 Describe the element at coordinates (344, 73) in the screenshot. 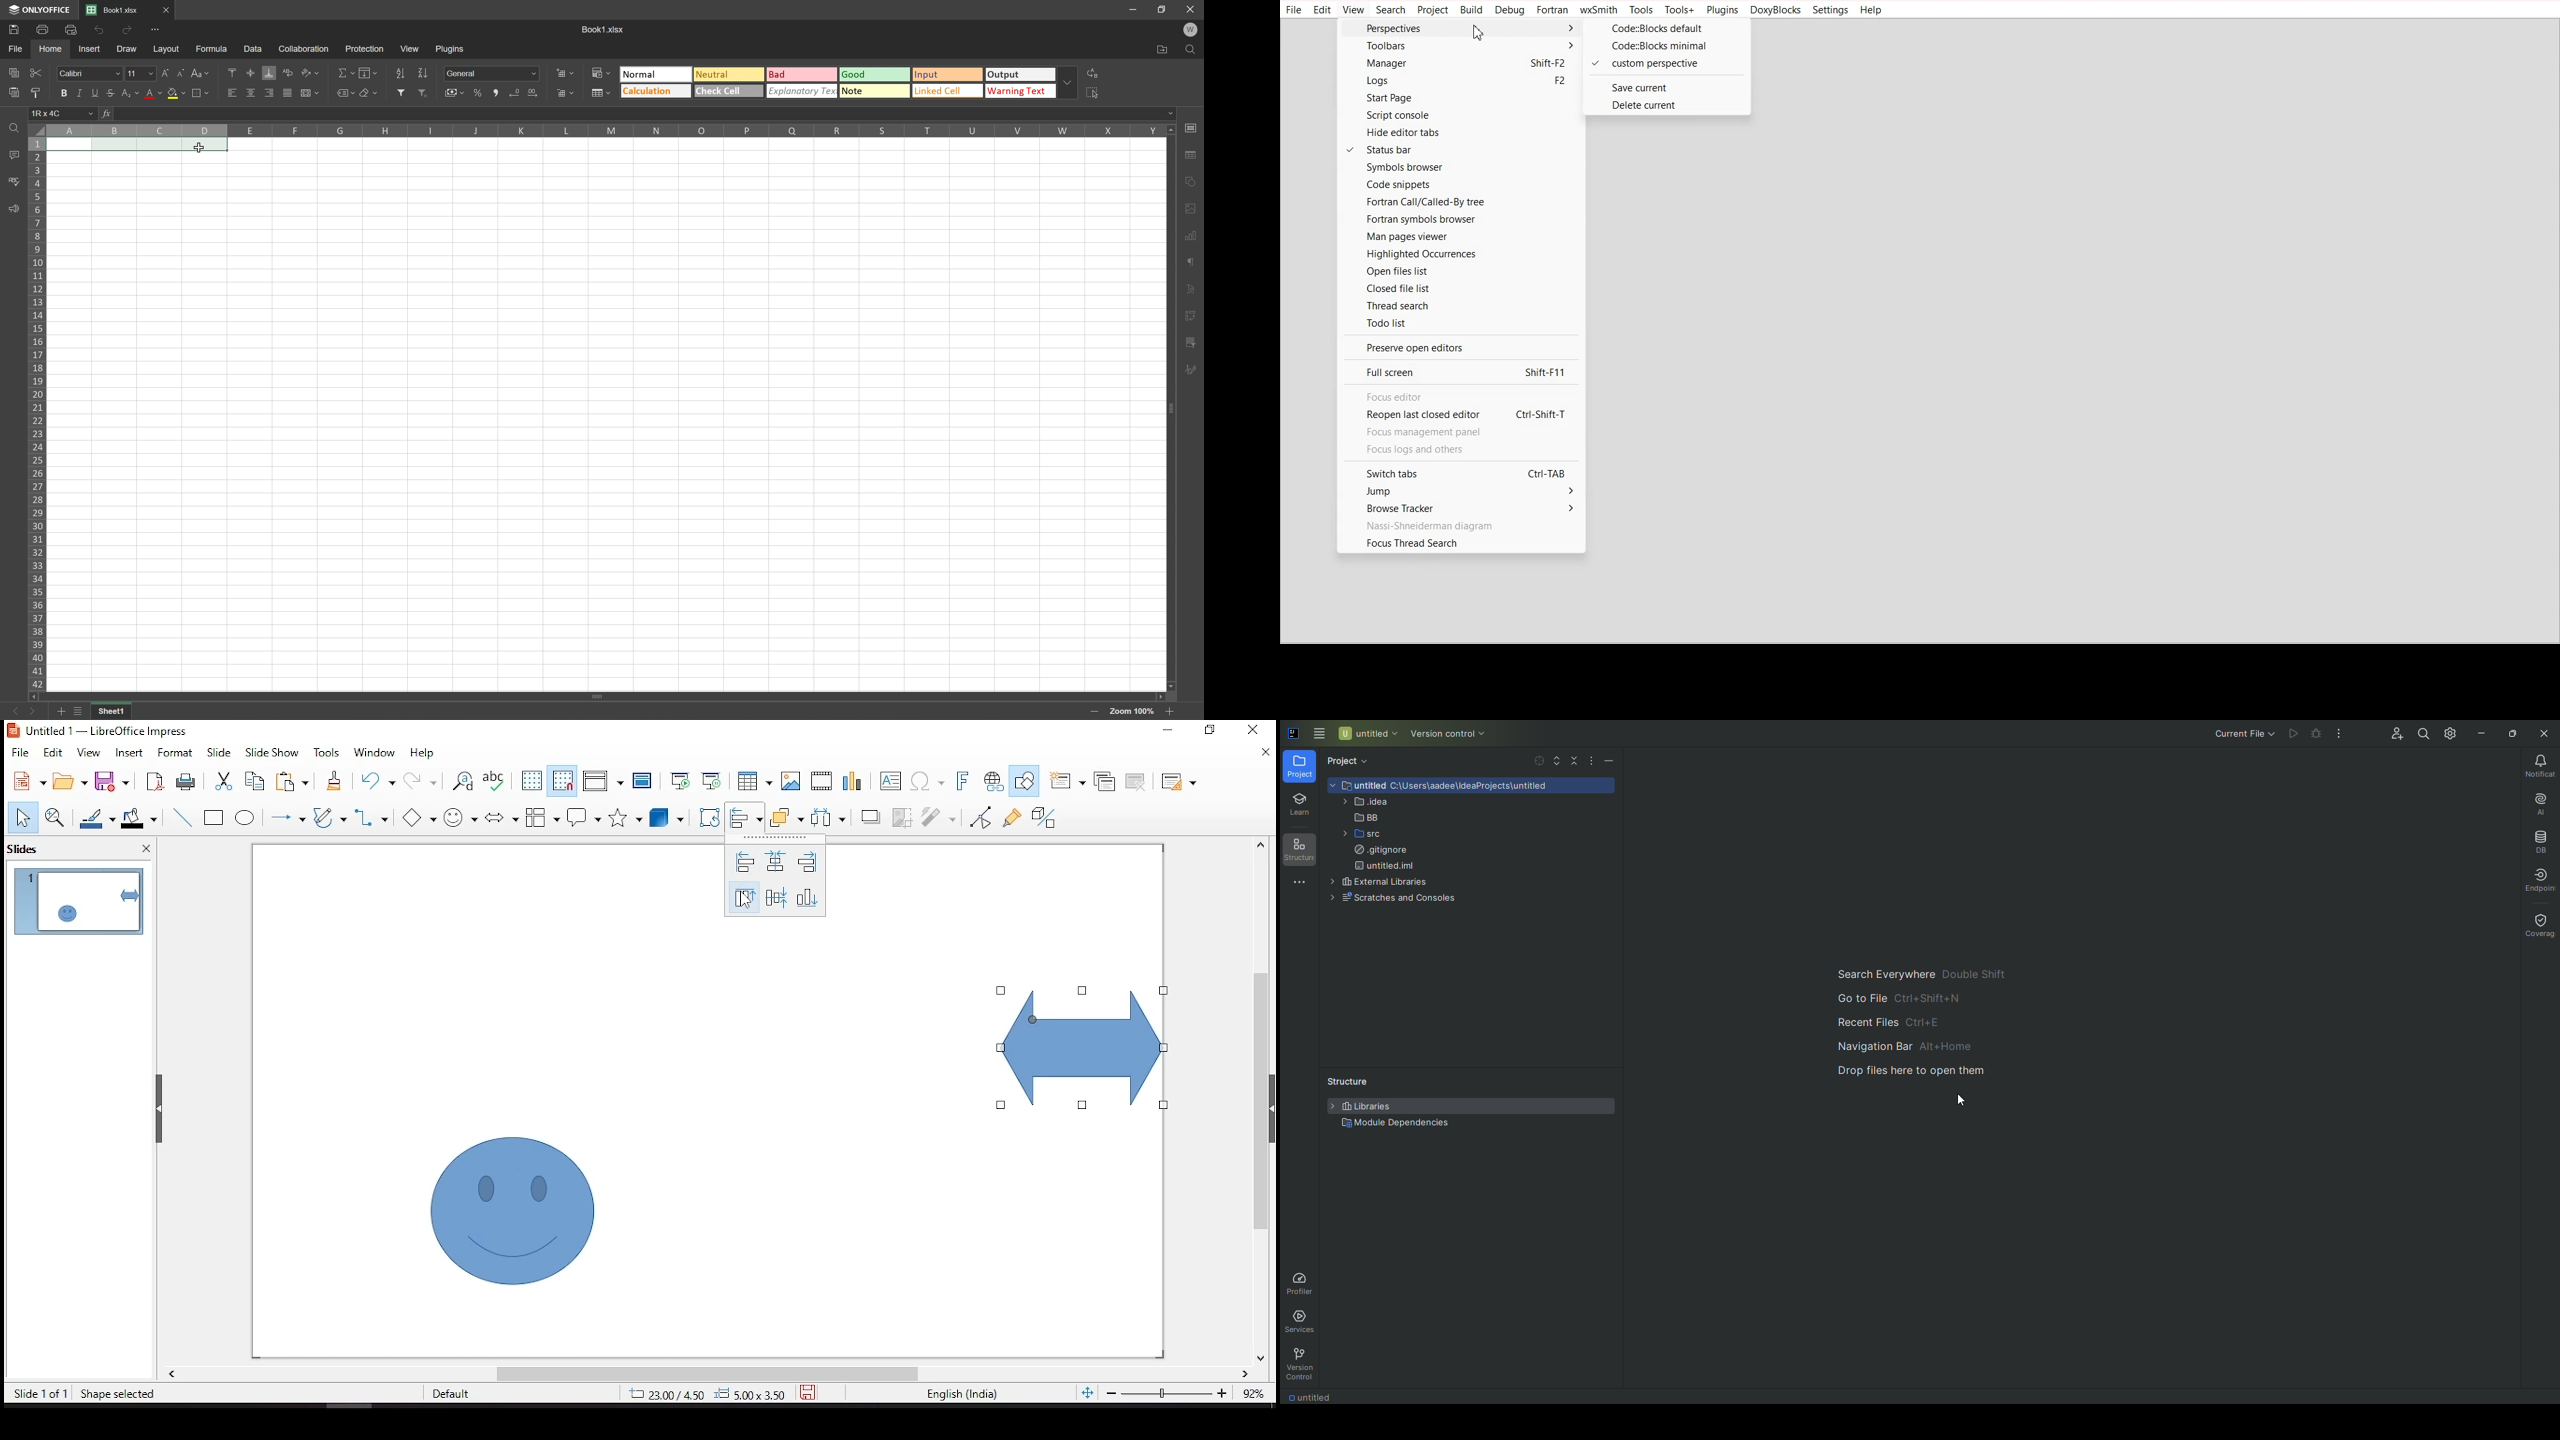

I see `Summation` at that location.